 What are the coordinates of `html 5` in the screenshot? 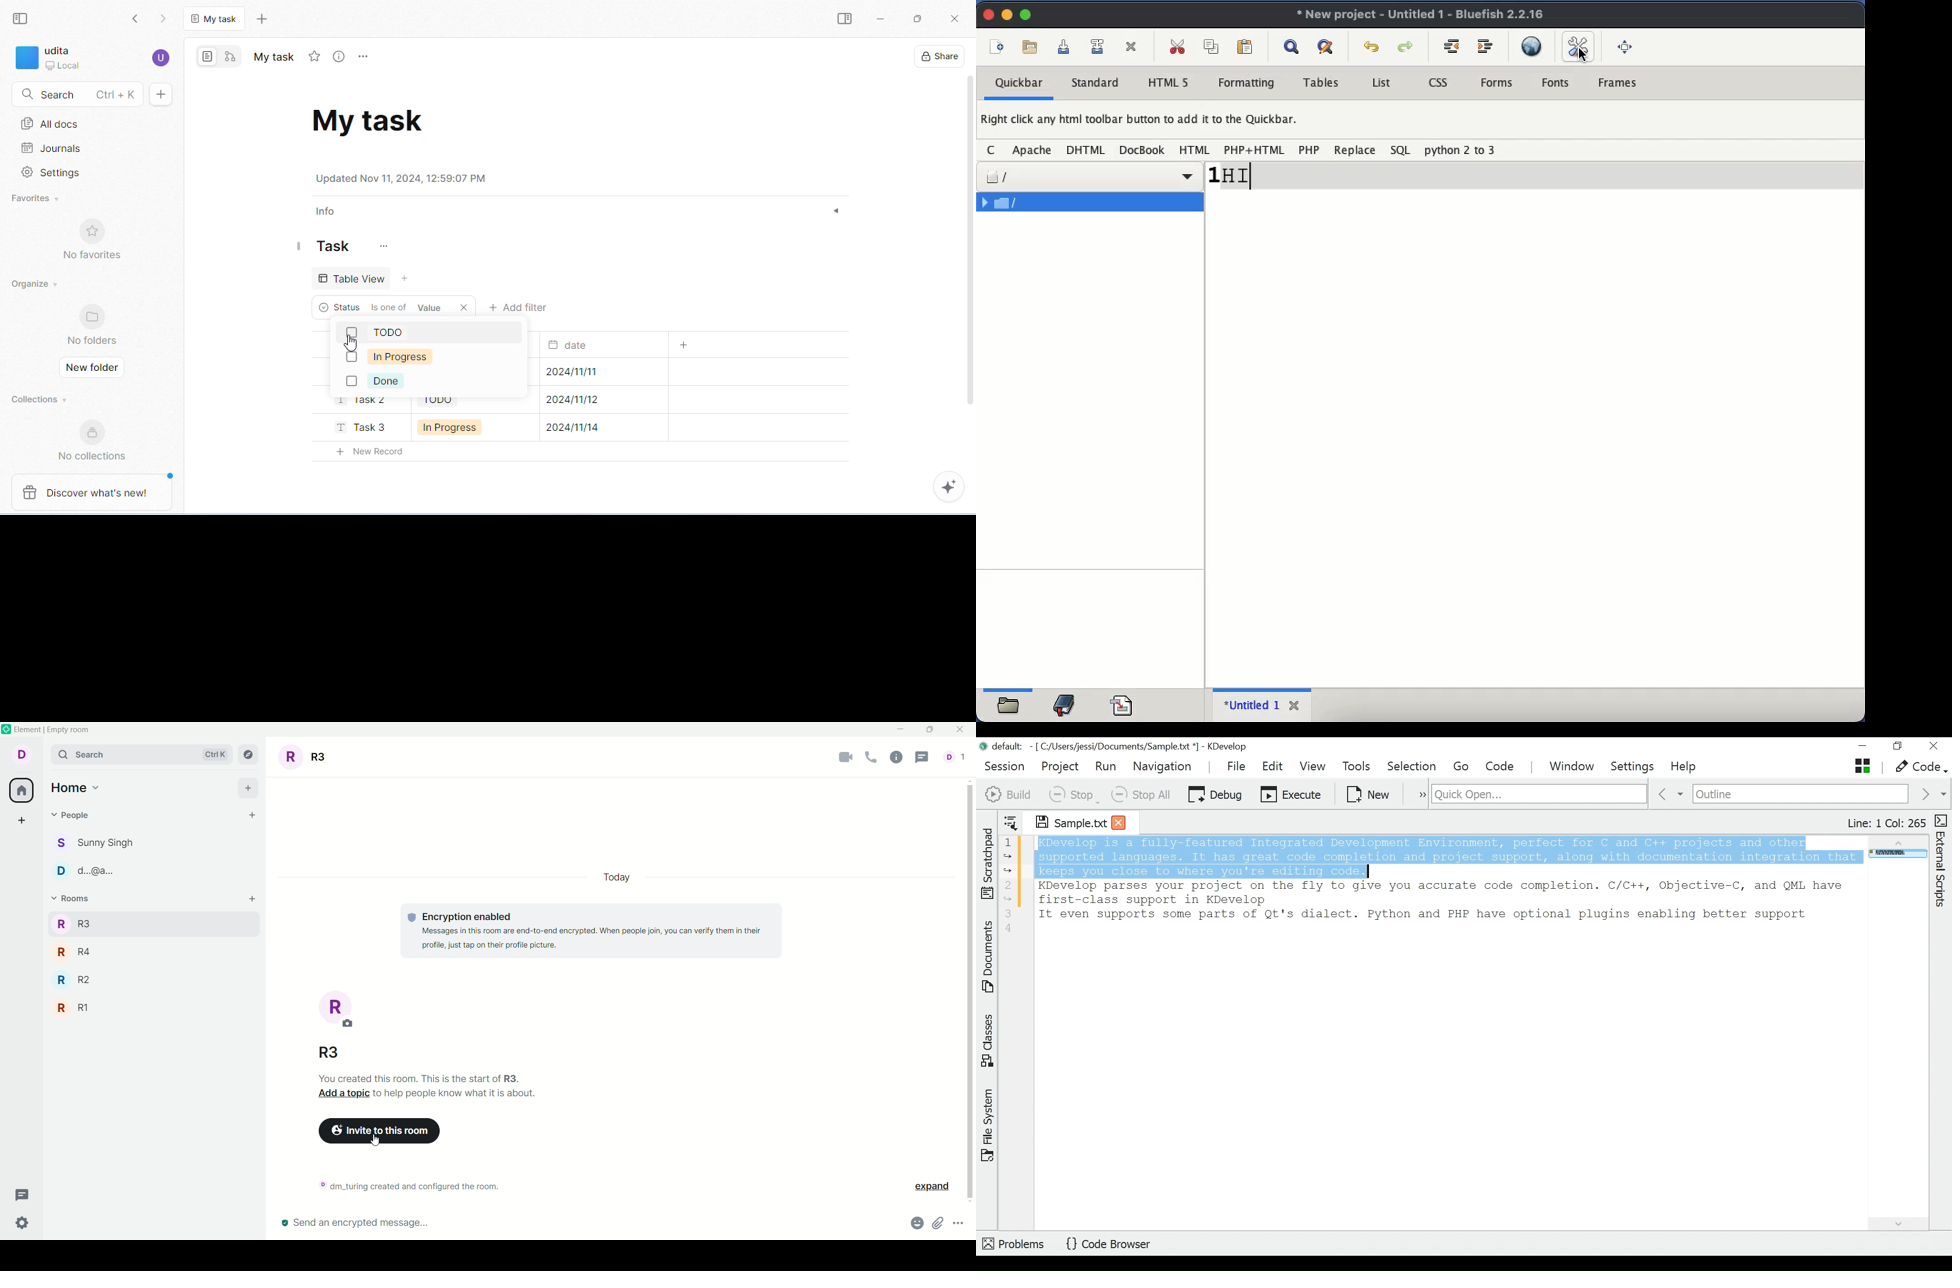 It's located at (1174, 82).